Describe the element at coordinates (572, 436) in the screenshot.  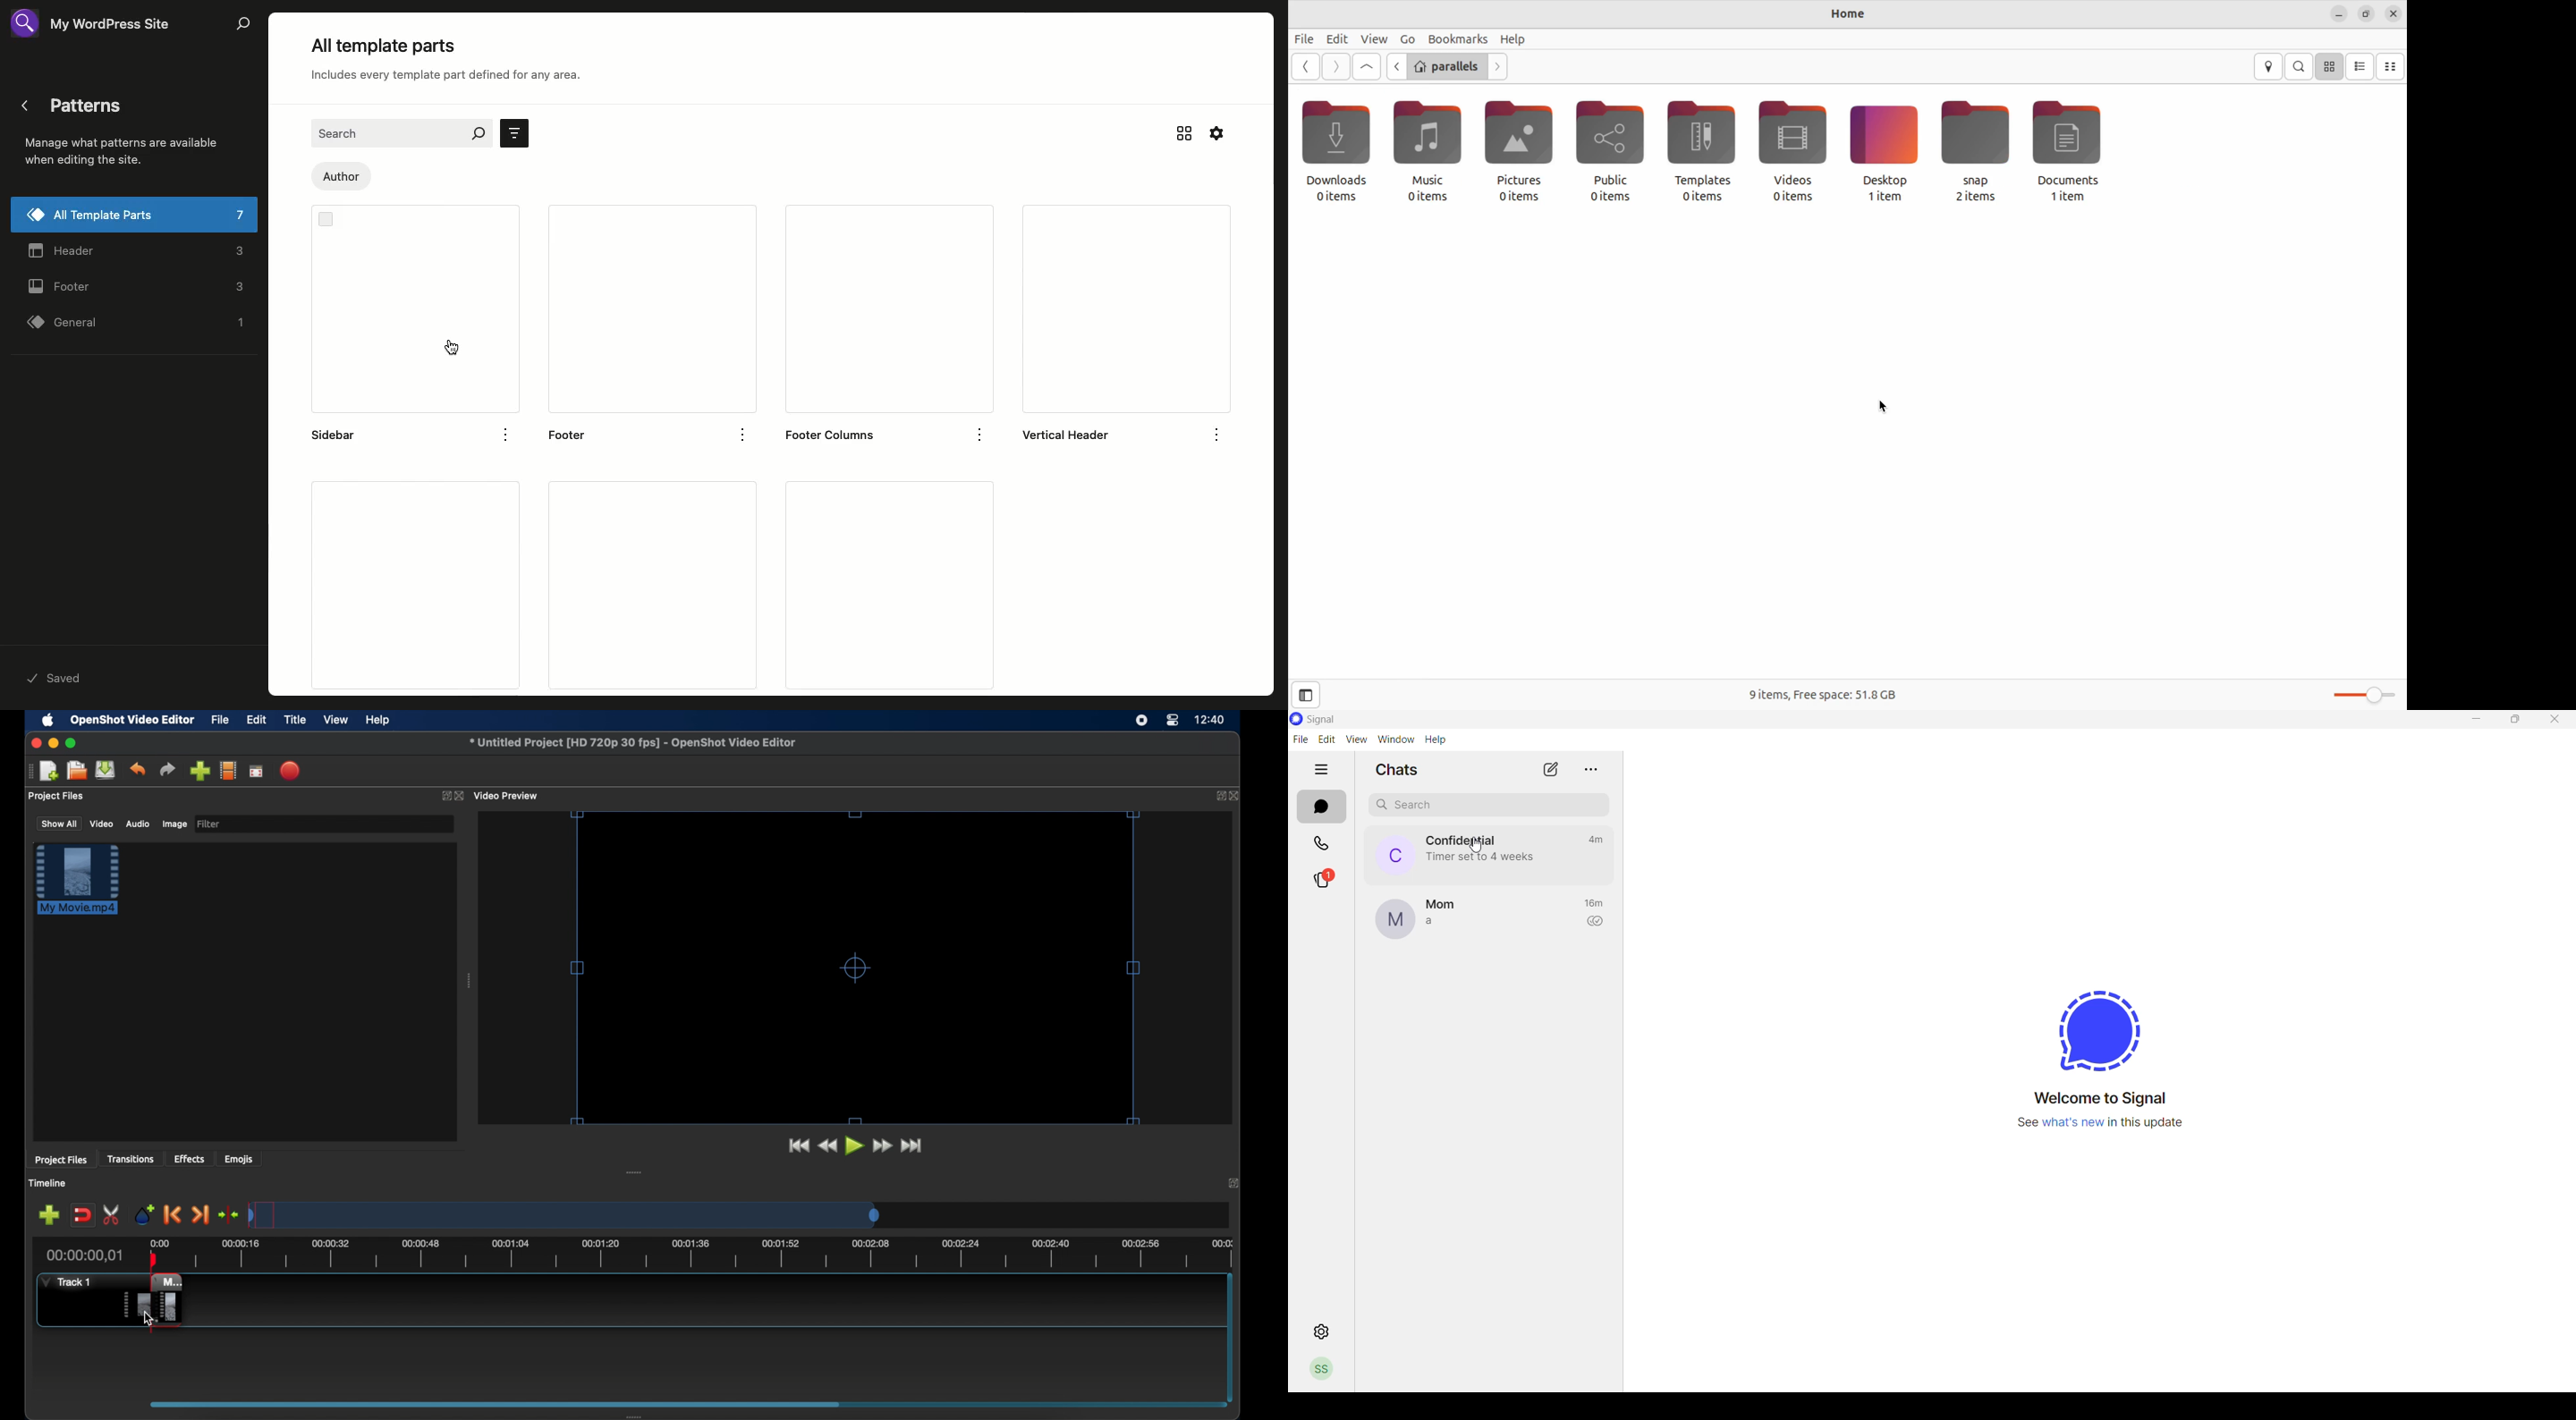
I see `footer` at that location.